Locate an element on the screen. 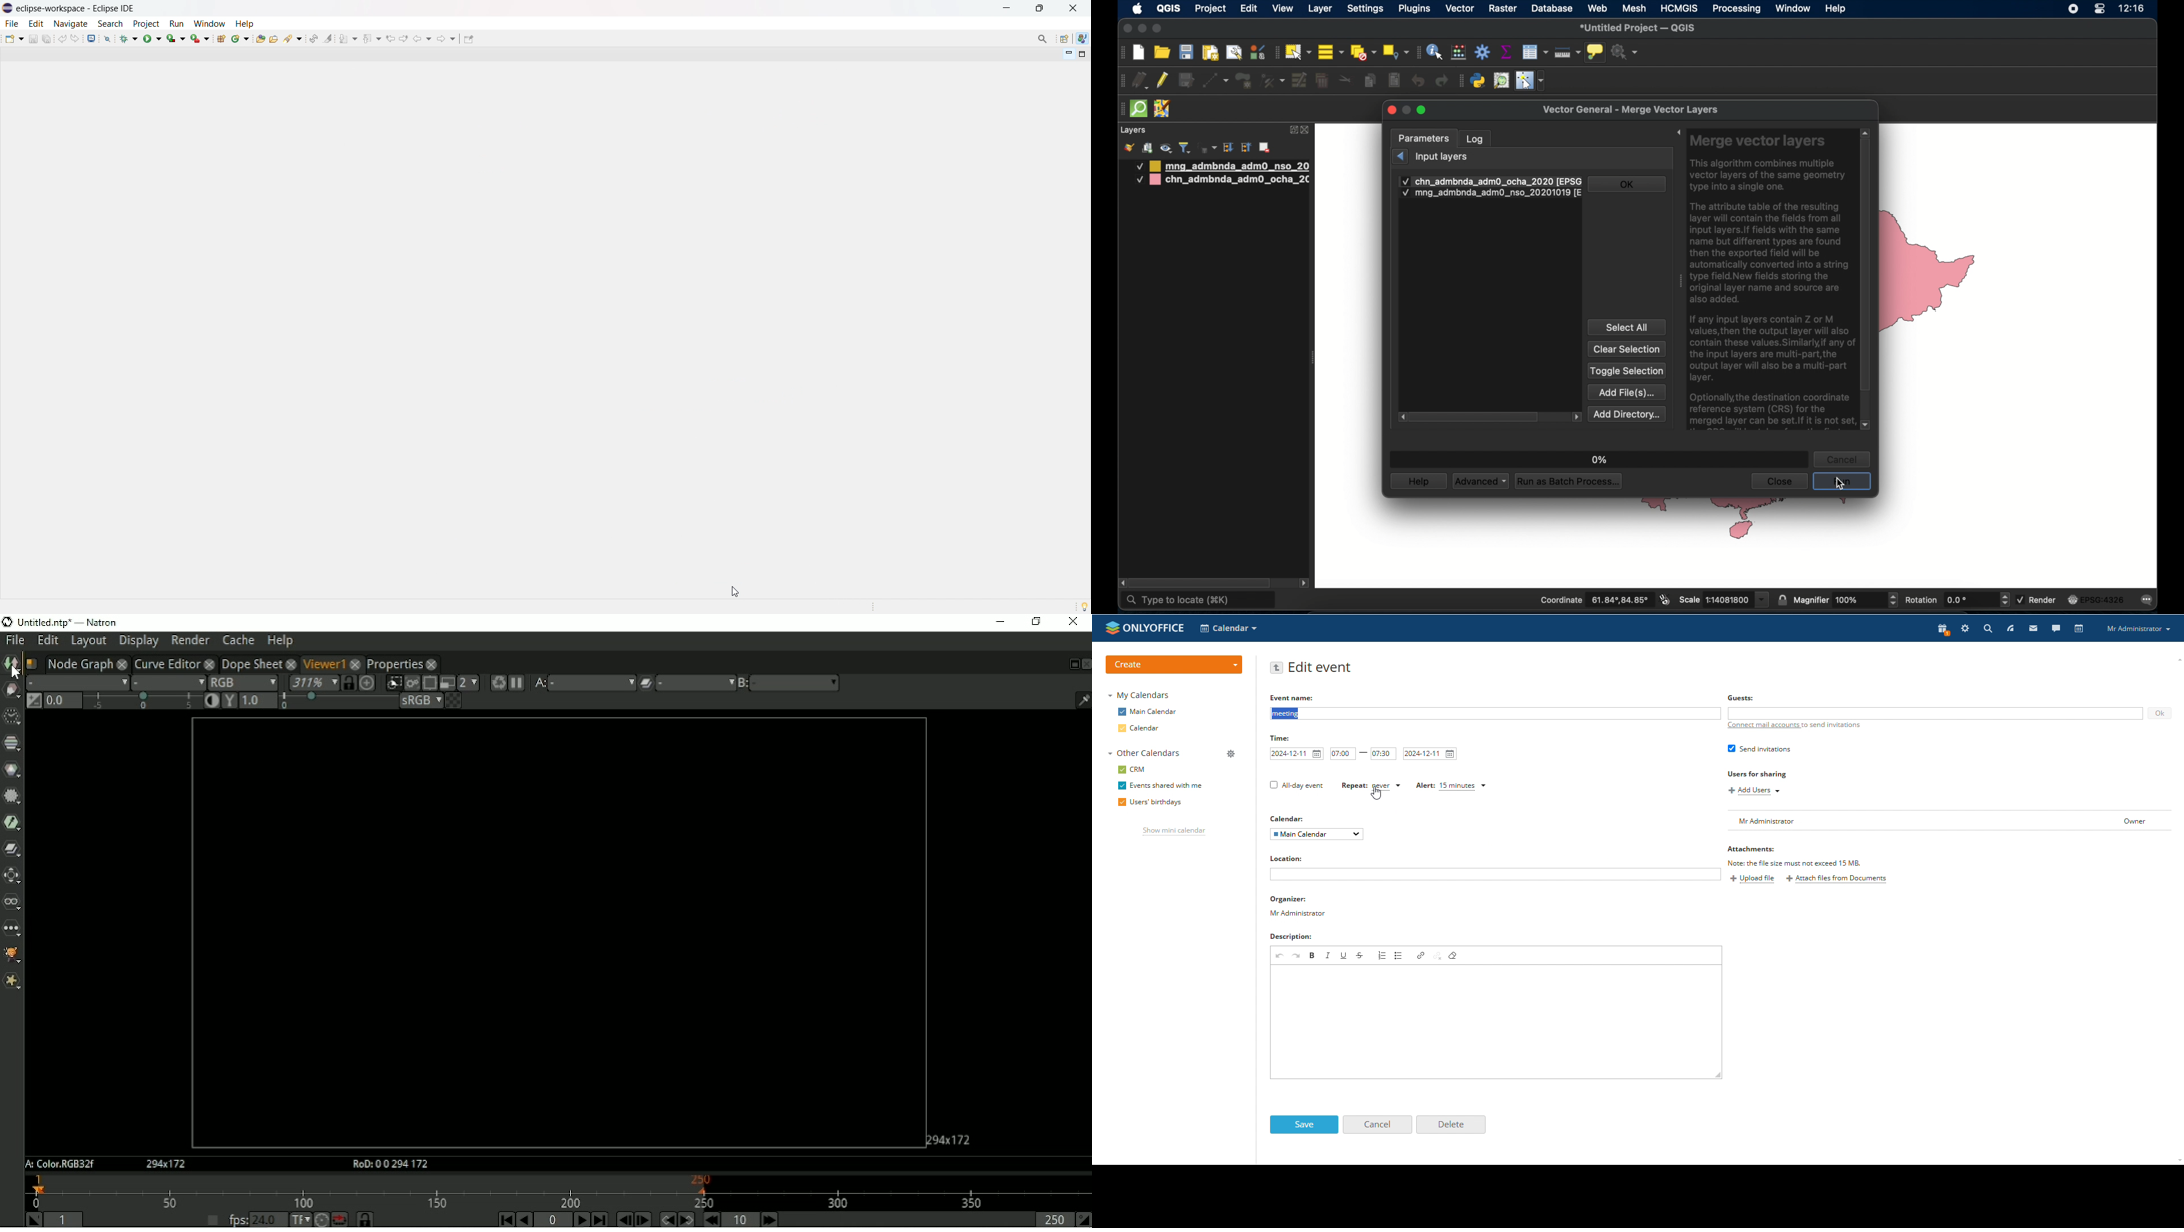  check mark is located at coordinates (1491, 180).